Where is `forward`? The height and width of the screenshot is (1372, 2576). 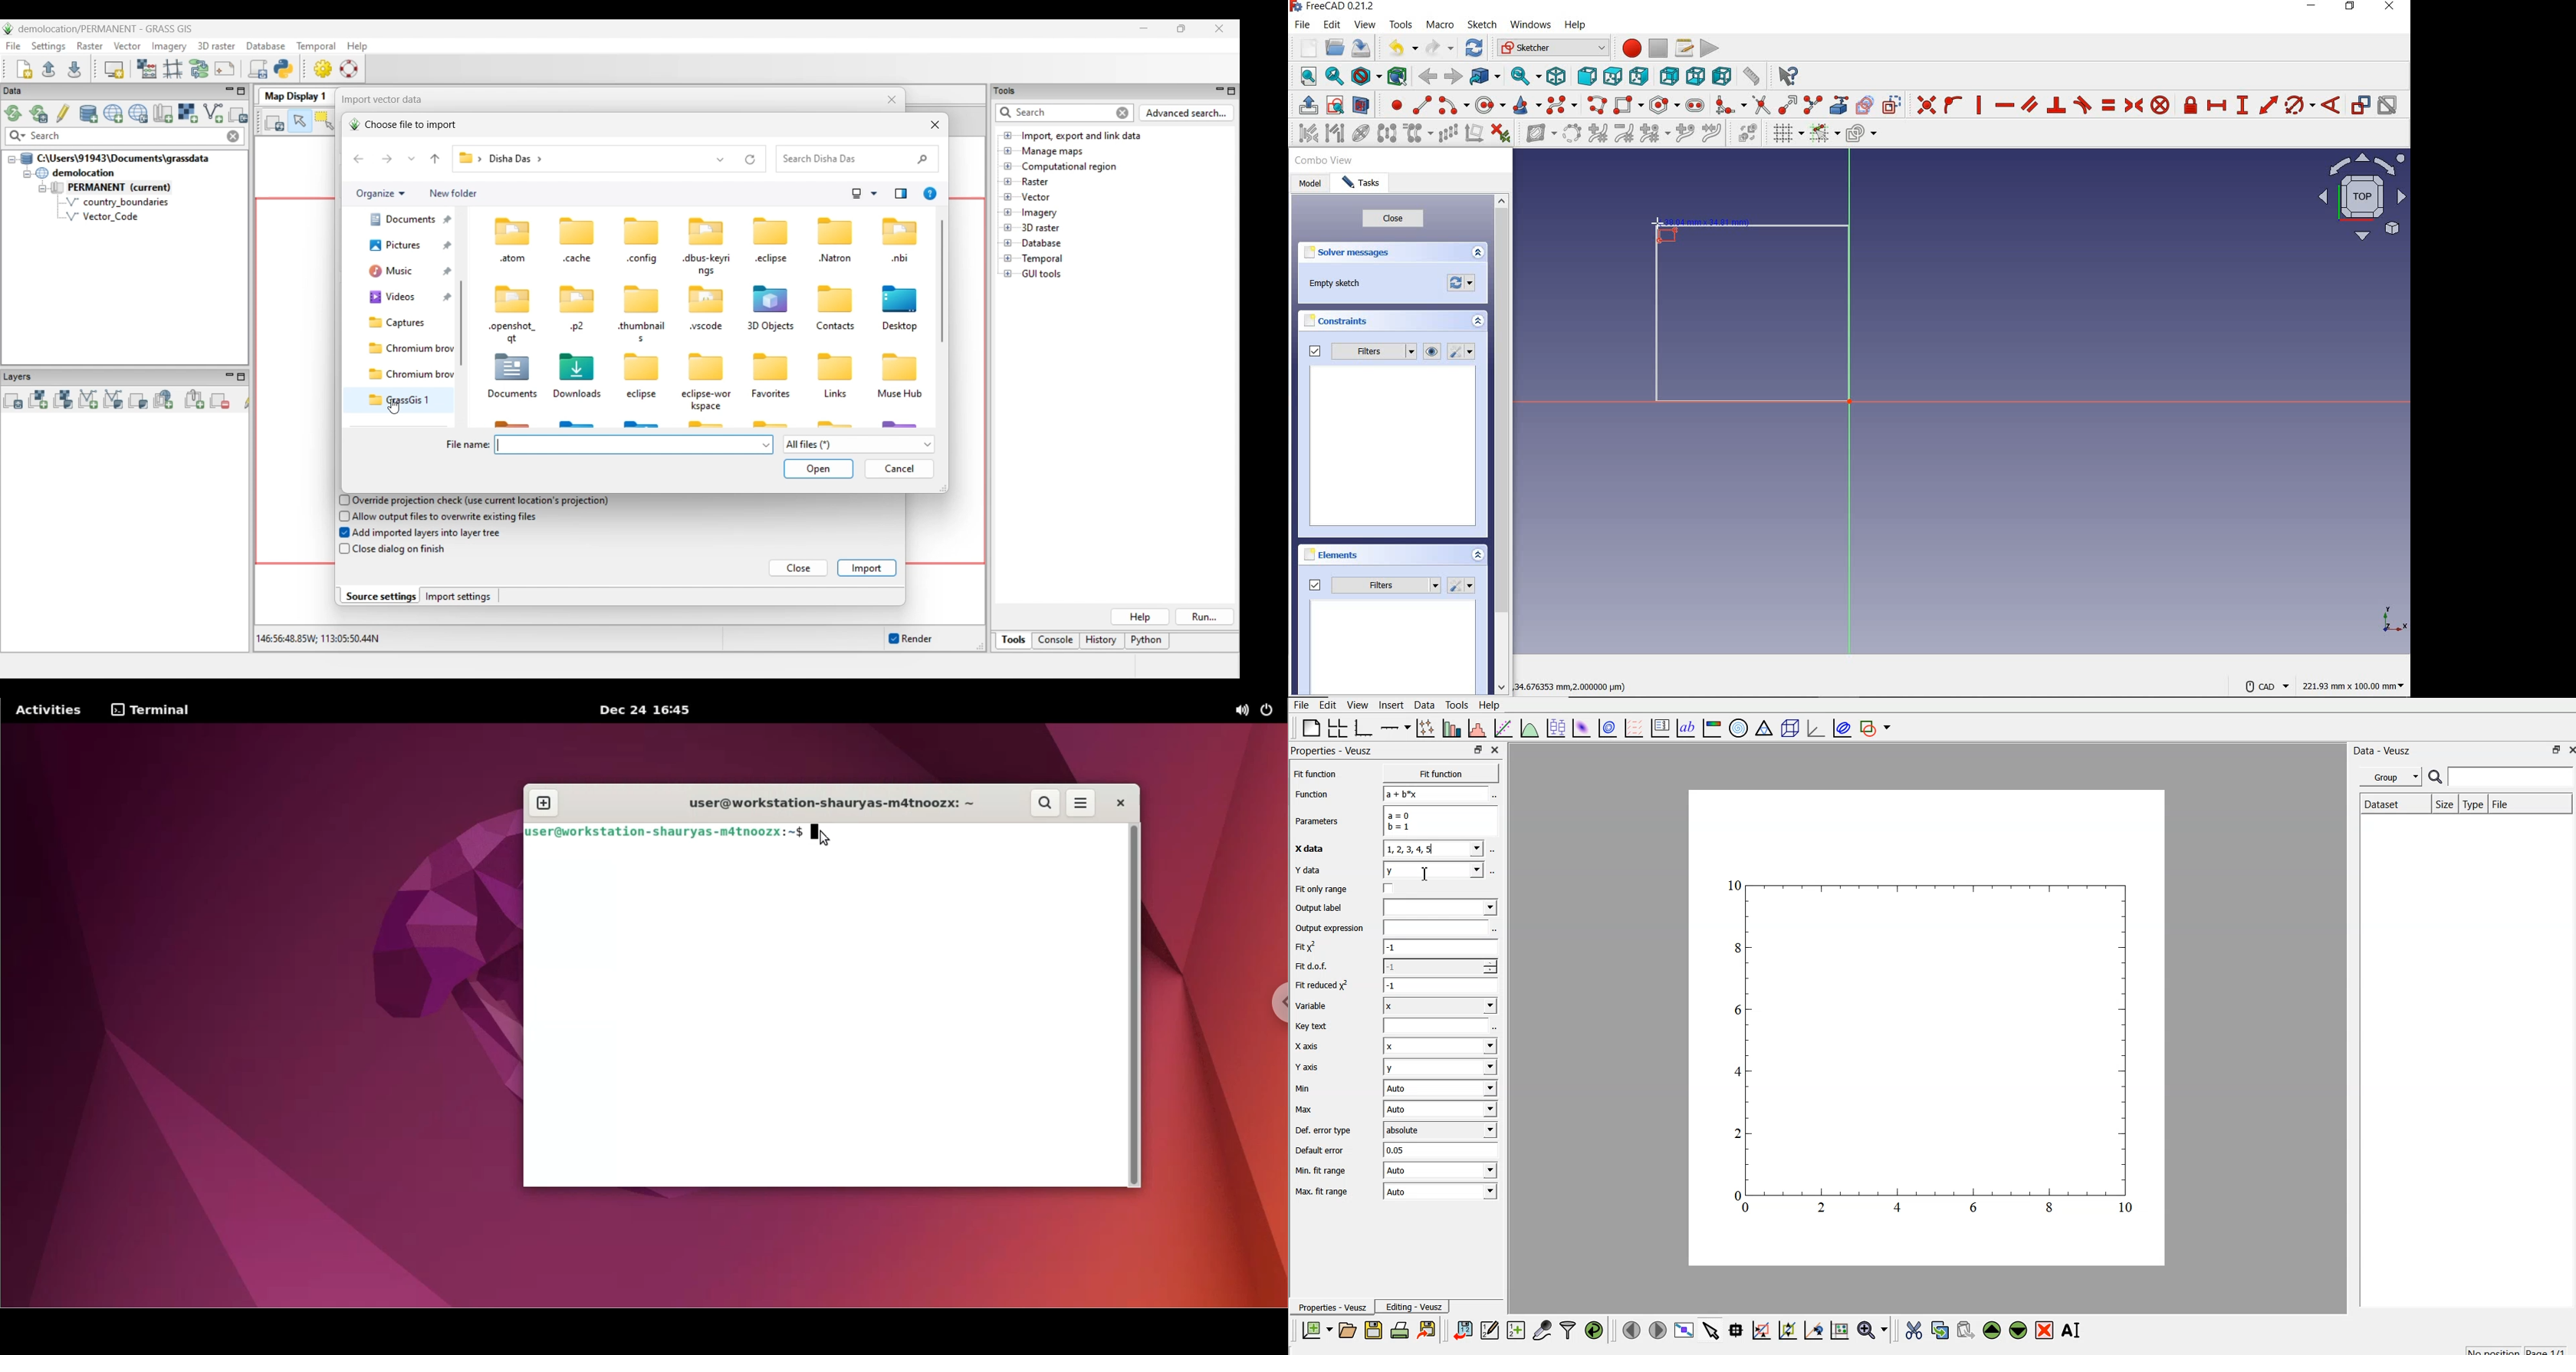 forward is located at coordinates (1452, 76).